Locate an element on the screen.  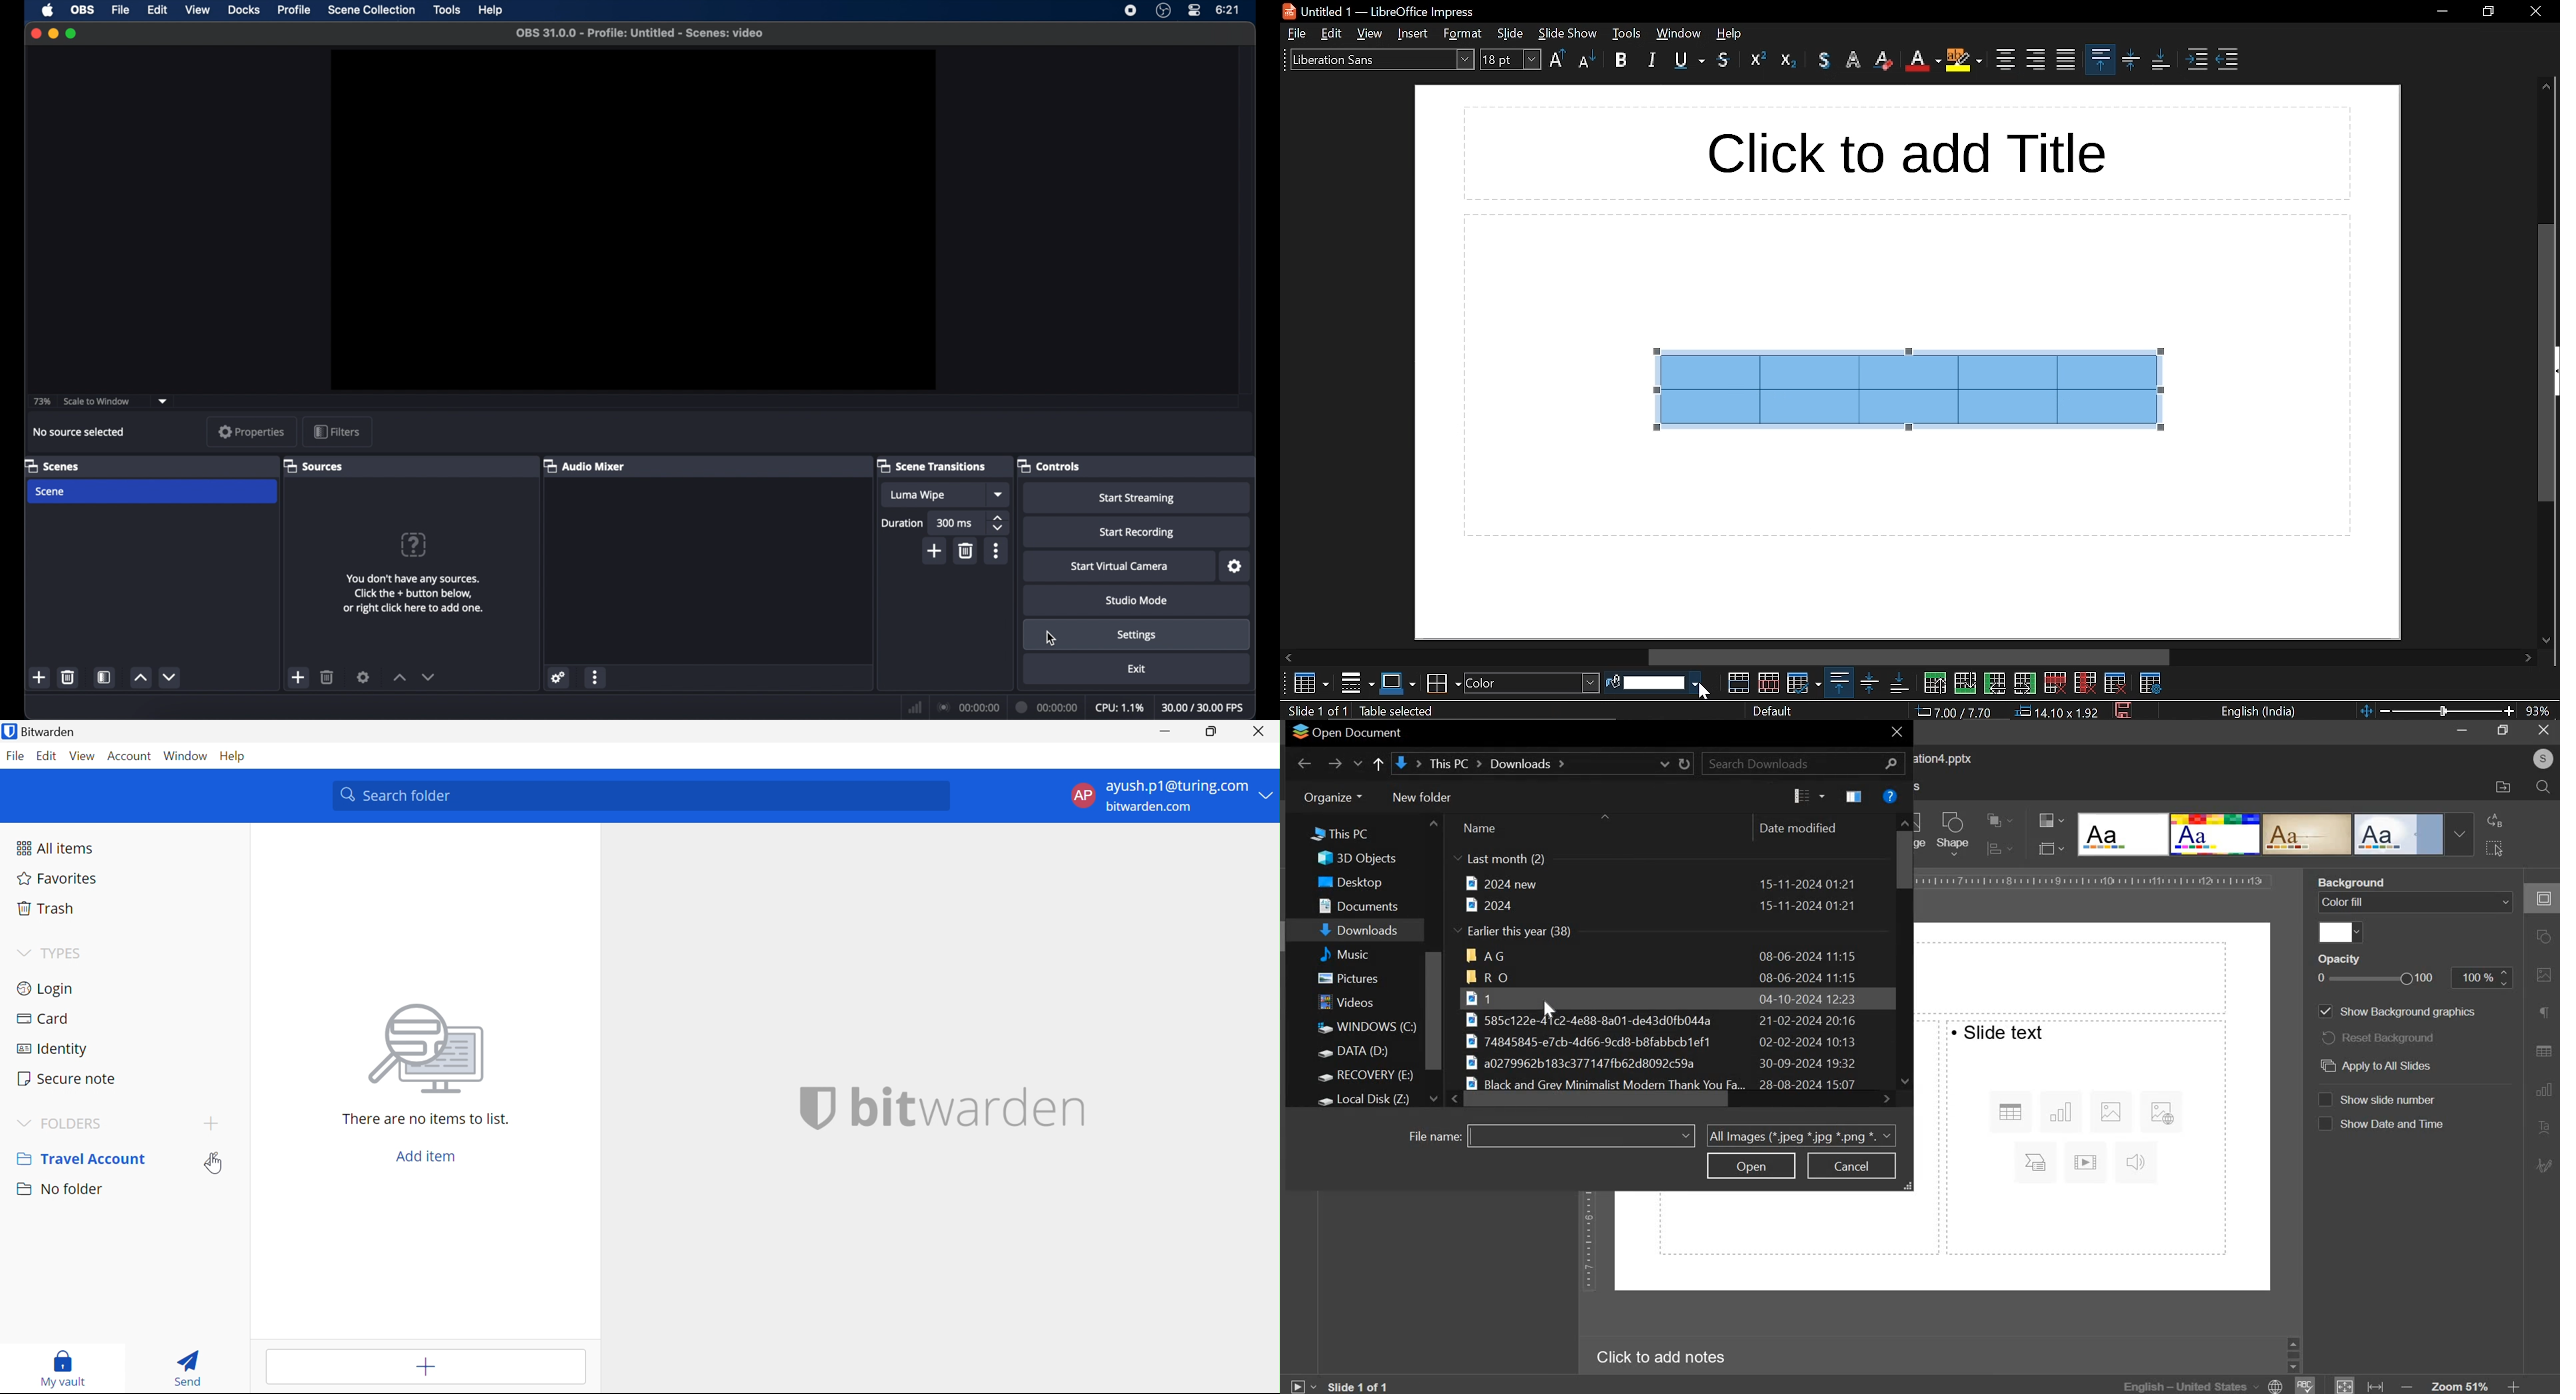
optimize is located at coordinates (1805, 682).